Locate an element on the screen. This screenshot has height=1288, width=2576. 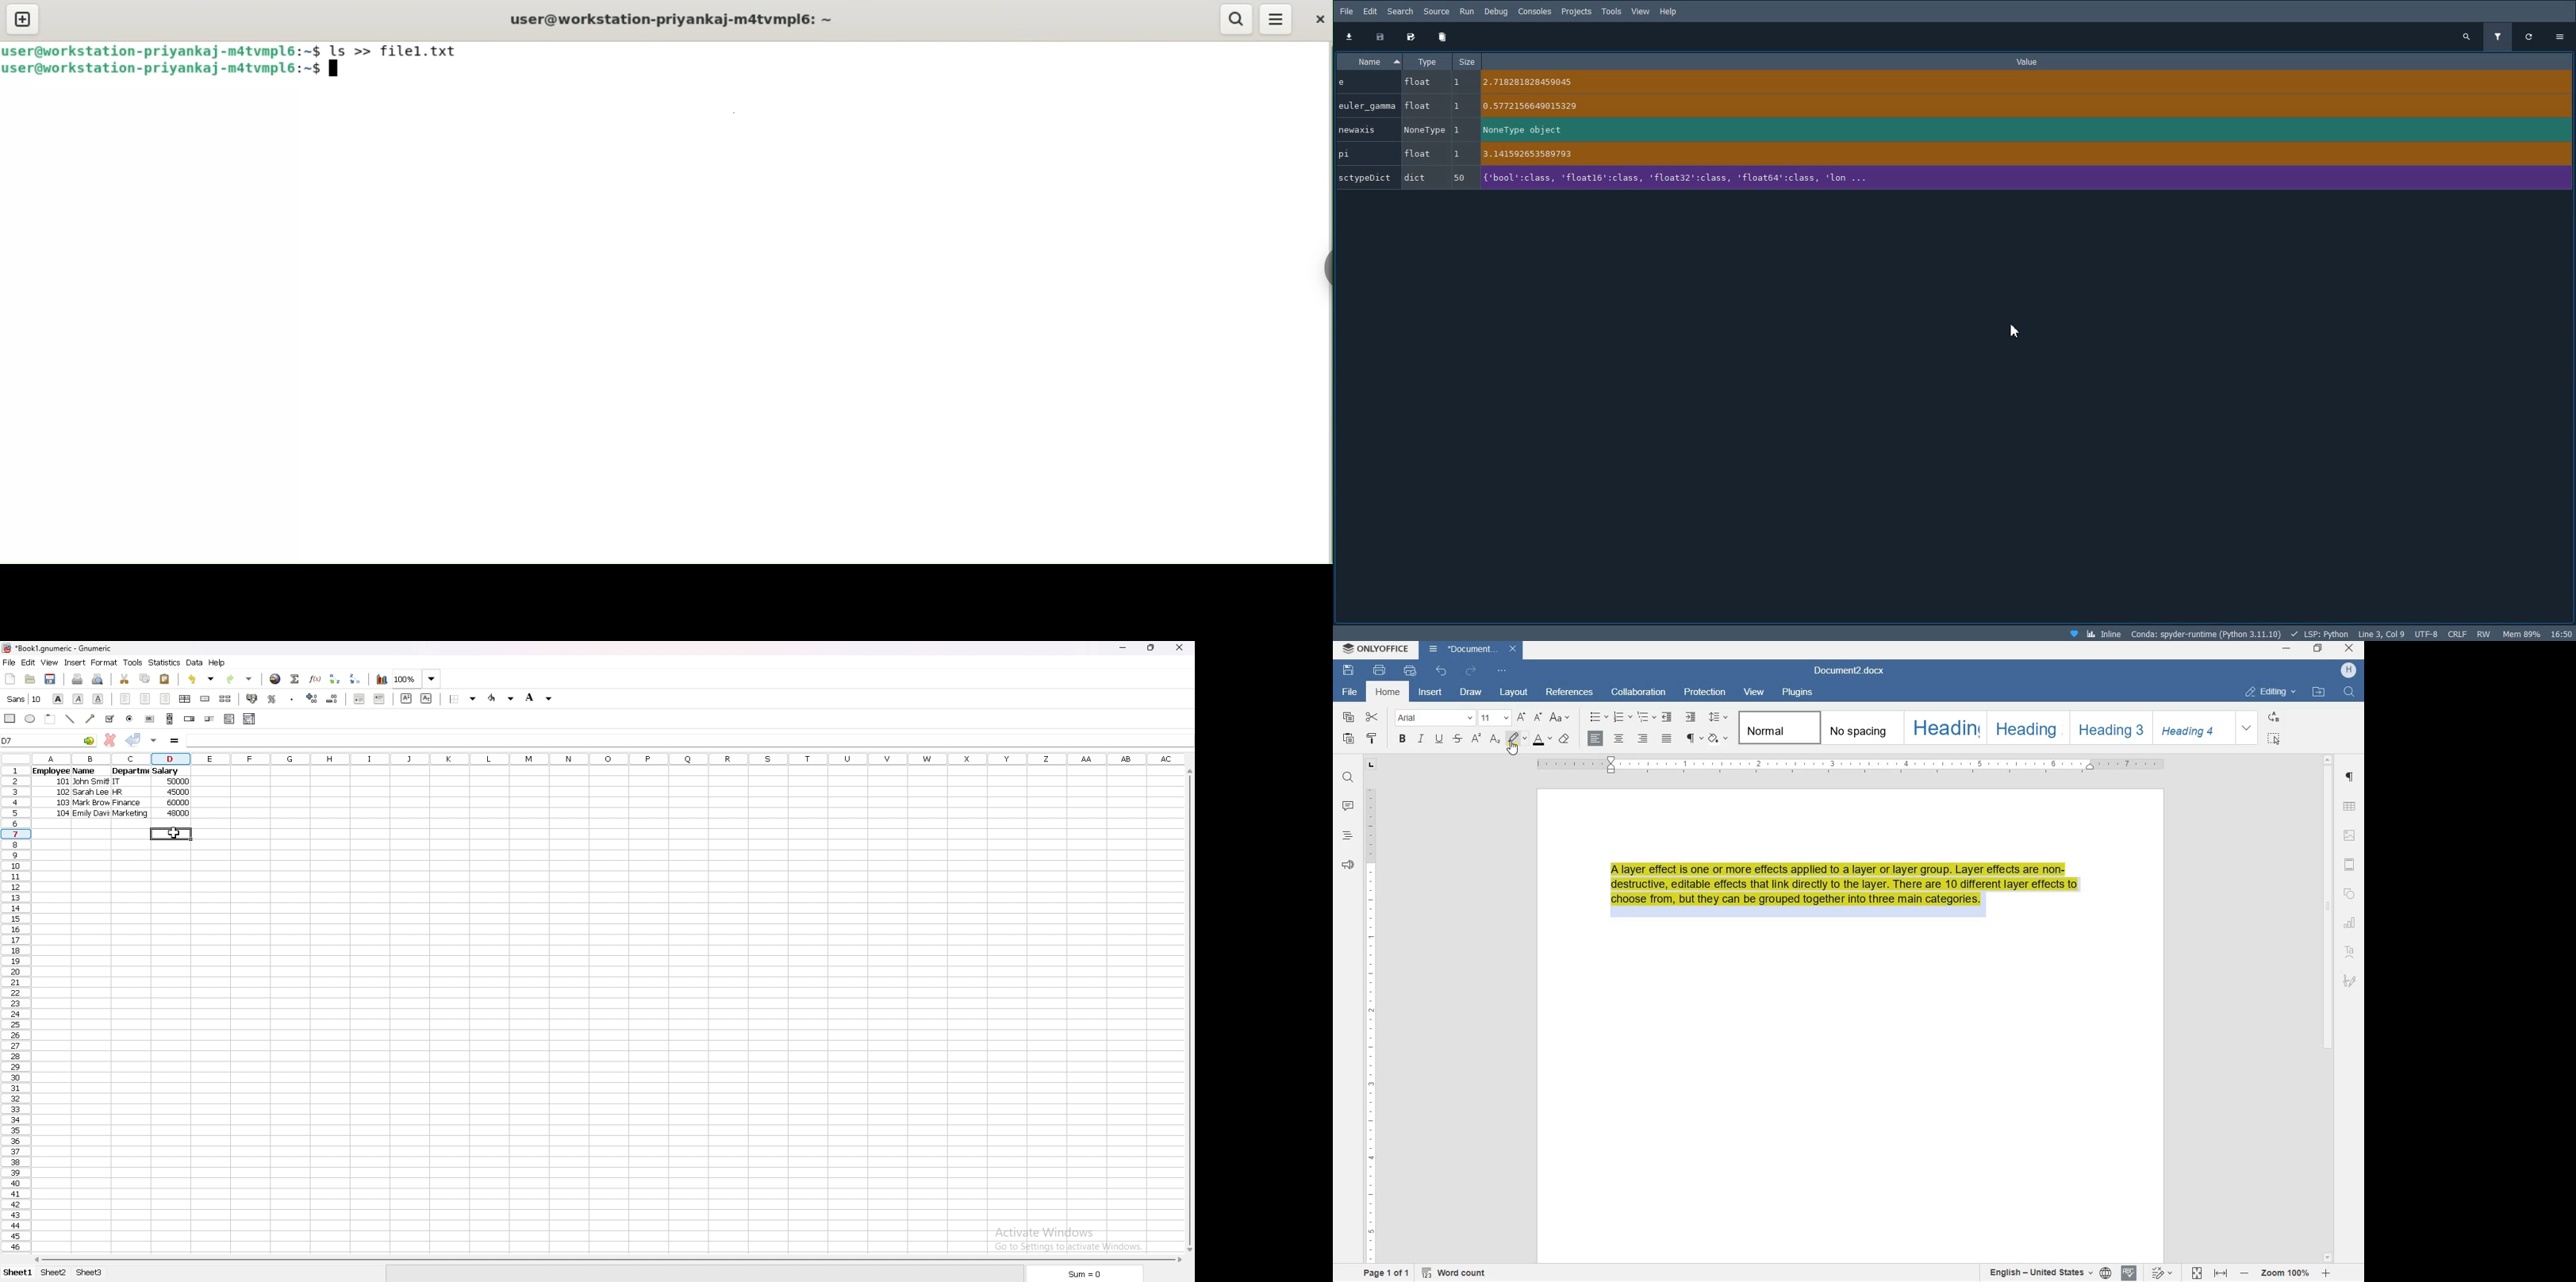
1 is located at coordinates (1456, 82).